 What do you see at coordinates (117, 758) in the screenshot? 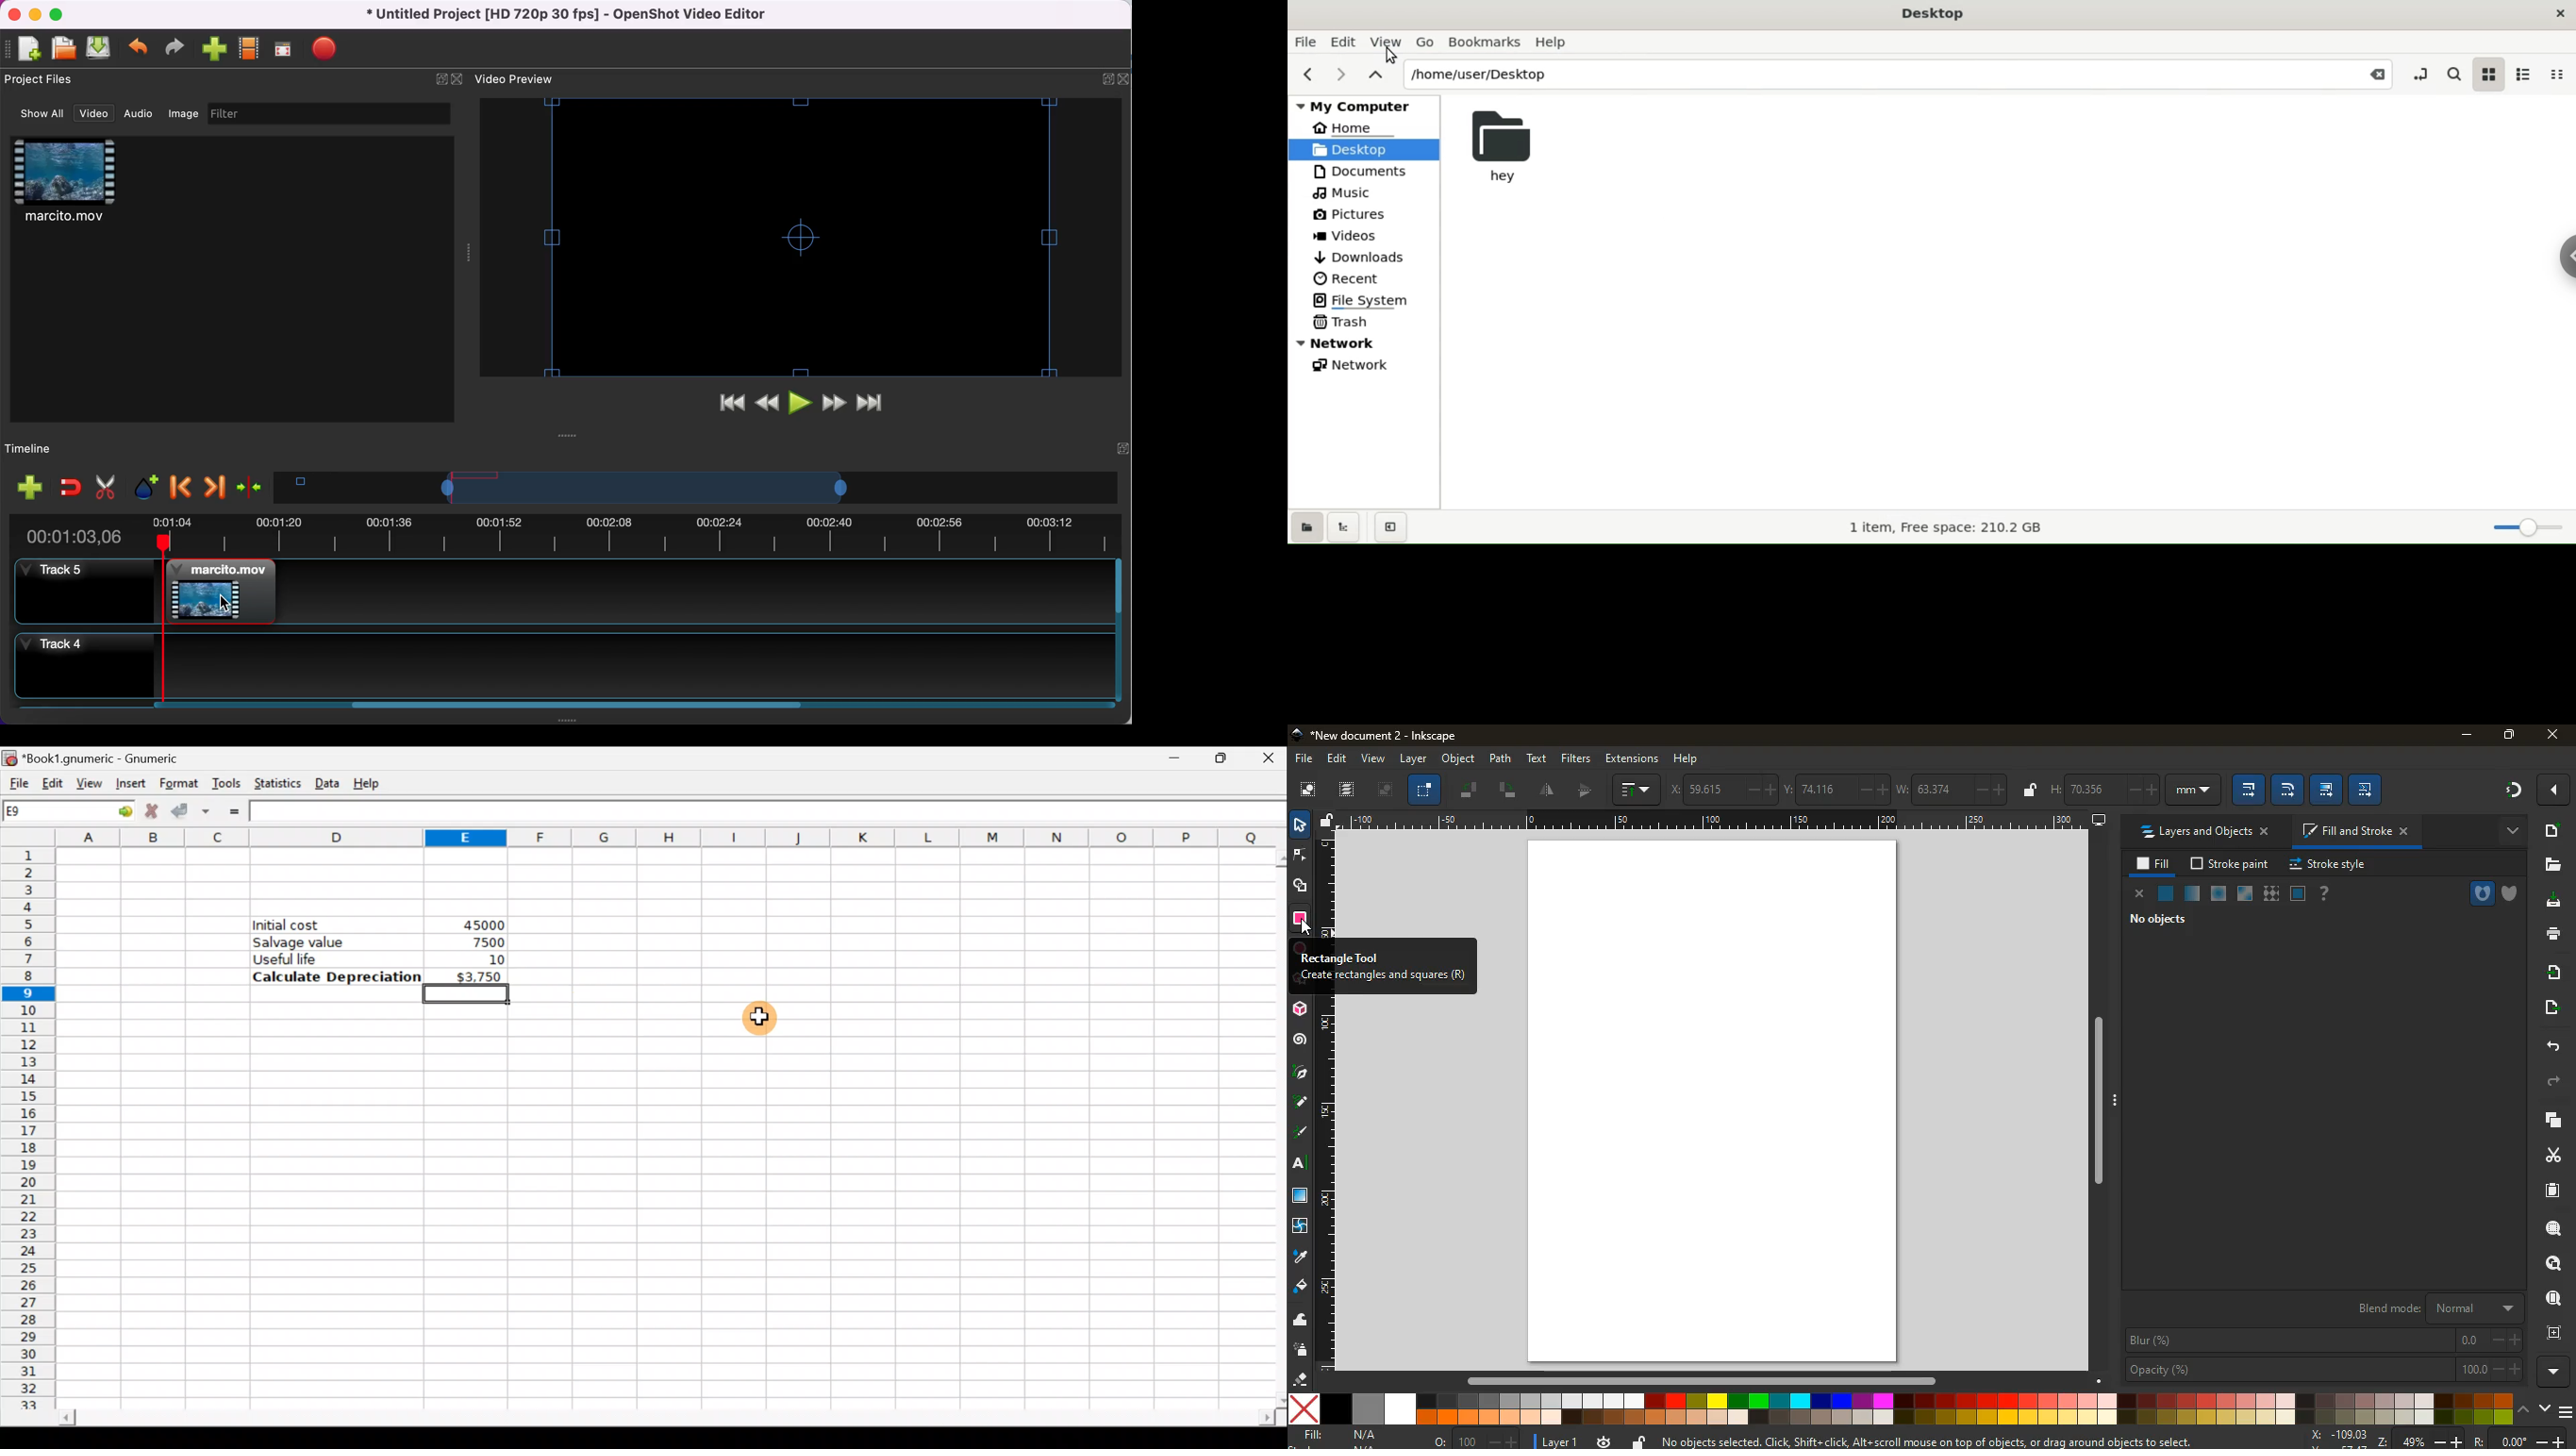
I see `*Book1.gnumeric - Gnumeric` at bounding box center [117, 758].